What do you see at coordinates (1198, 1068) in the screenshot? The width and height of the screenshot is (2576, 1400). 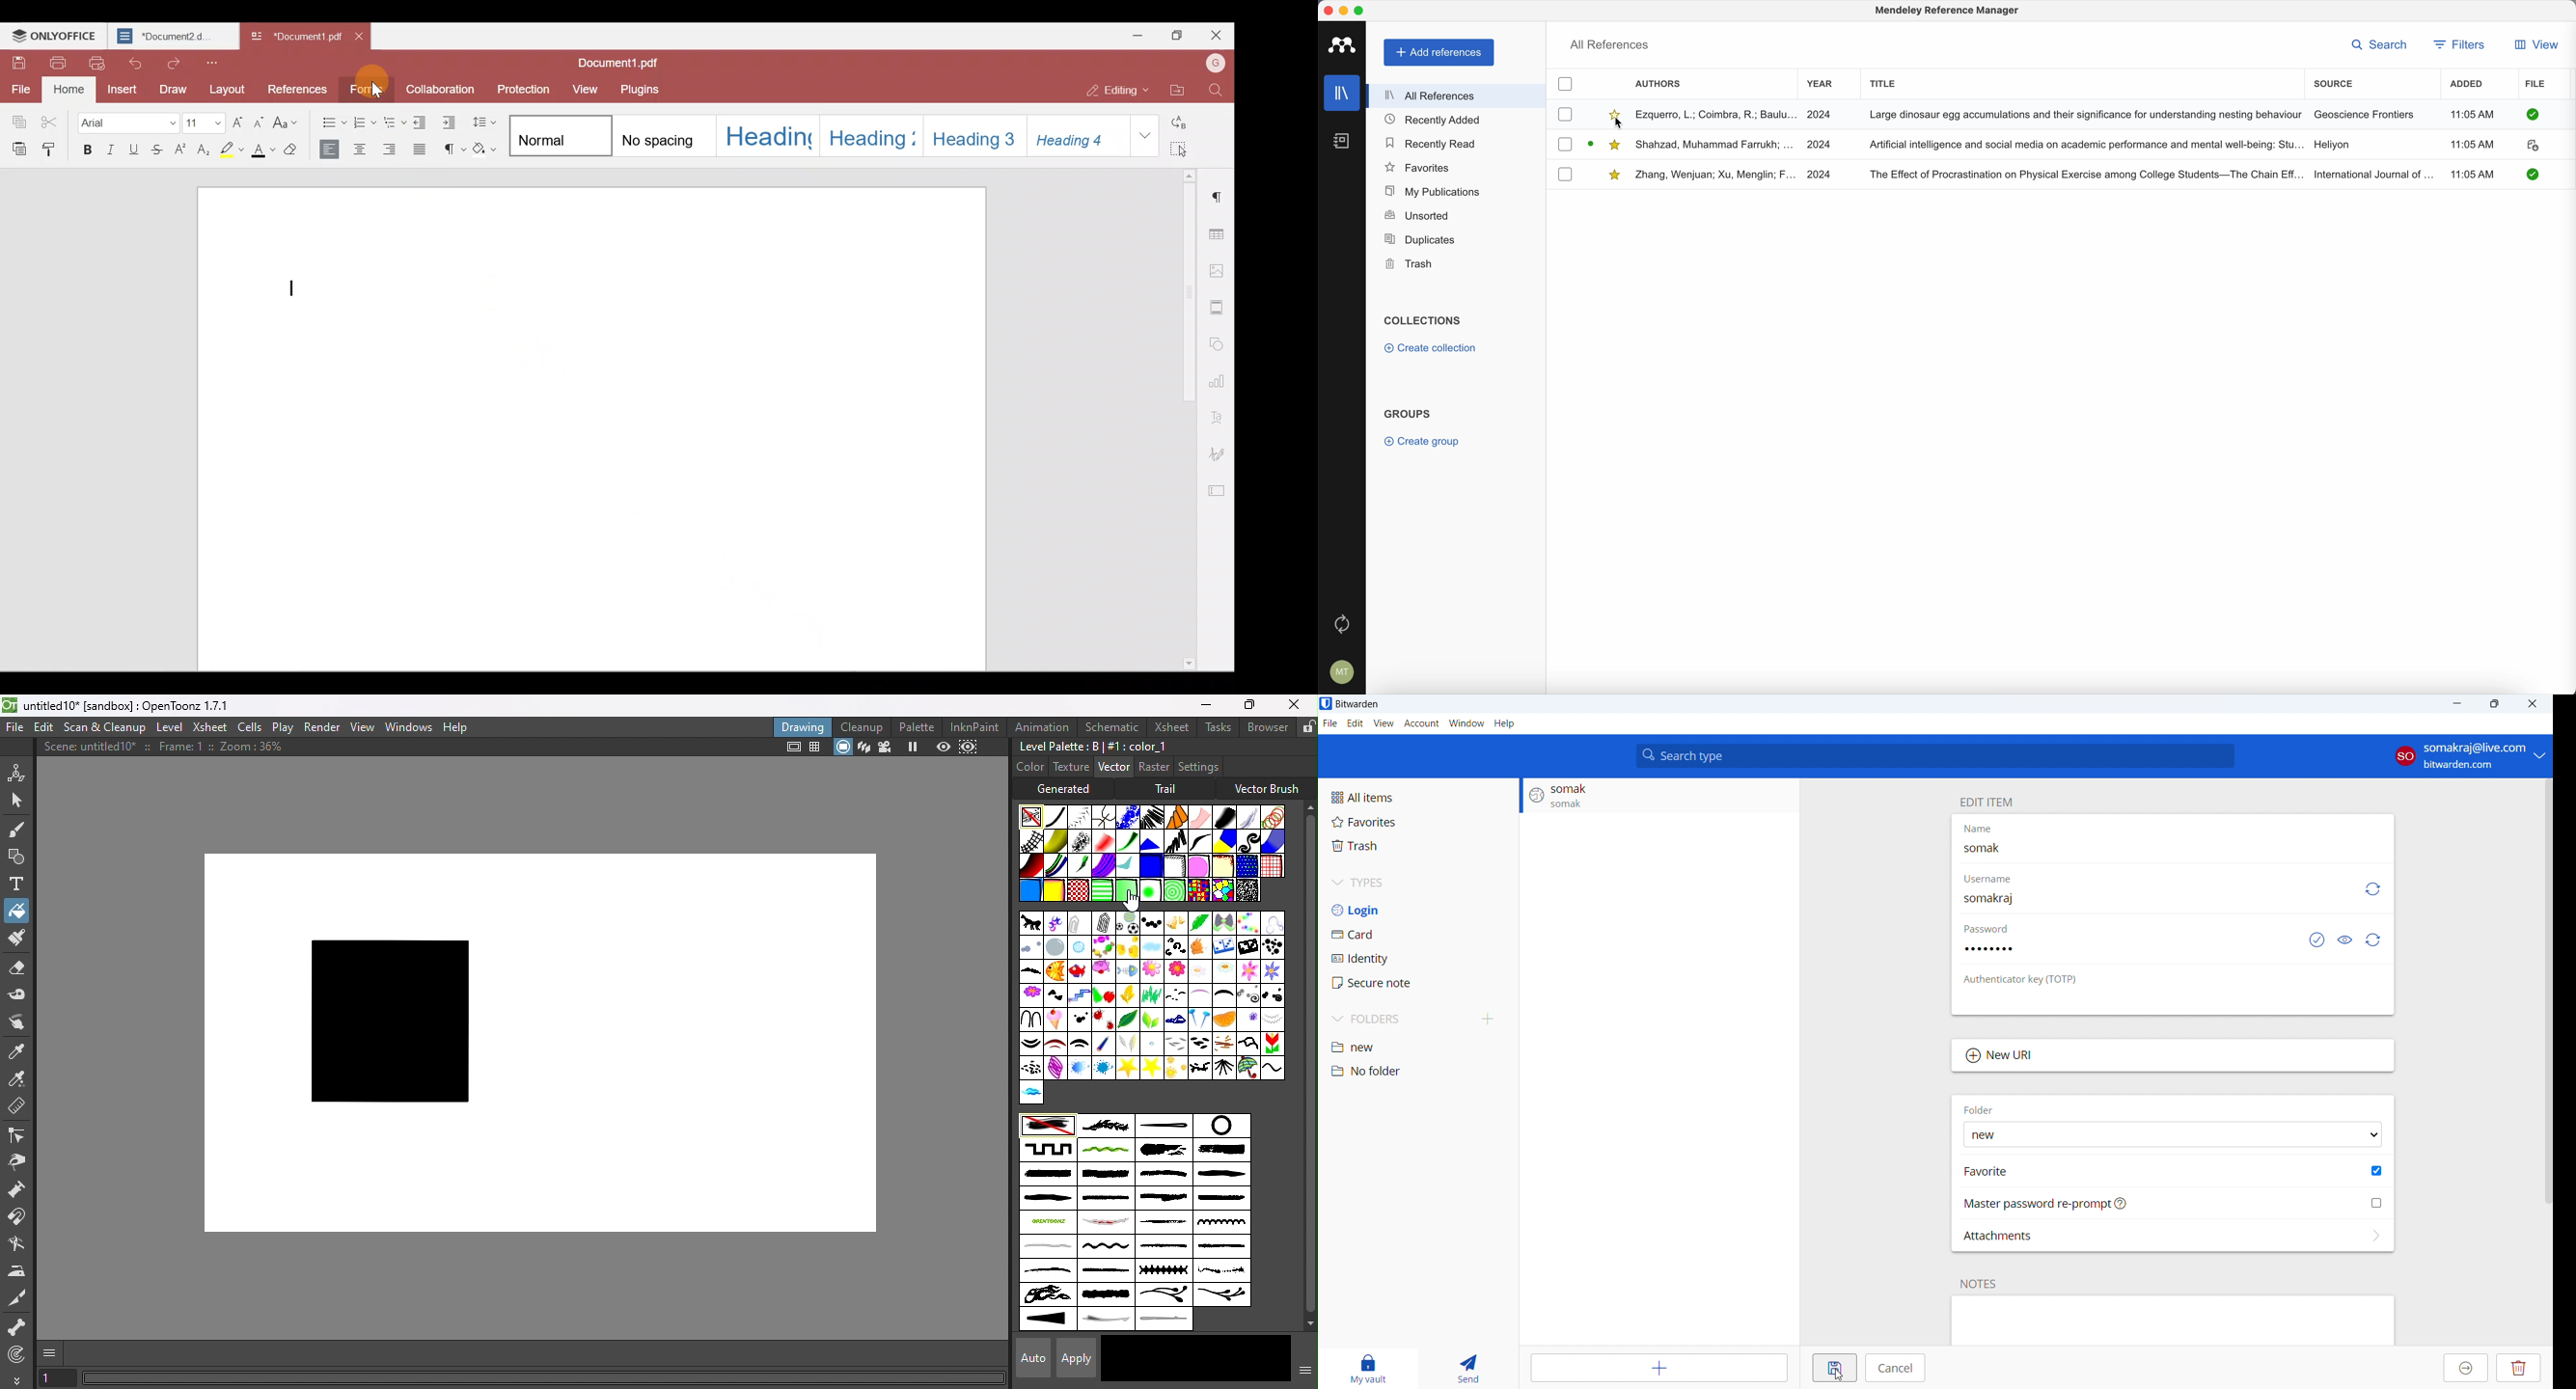 I see `thor` at bounding box center [1198, 1068].